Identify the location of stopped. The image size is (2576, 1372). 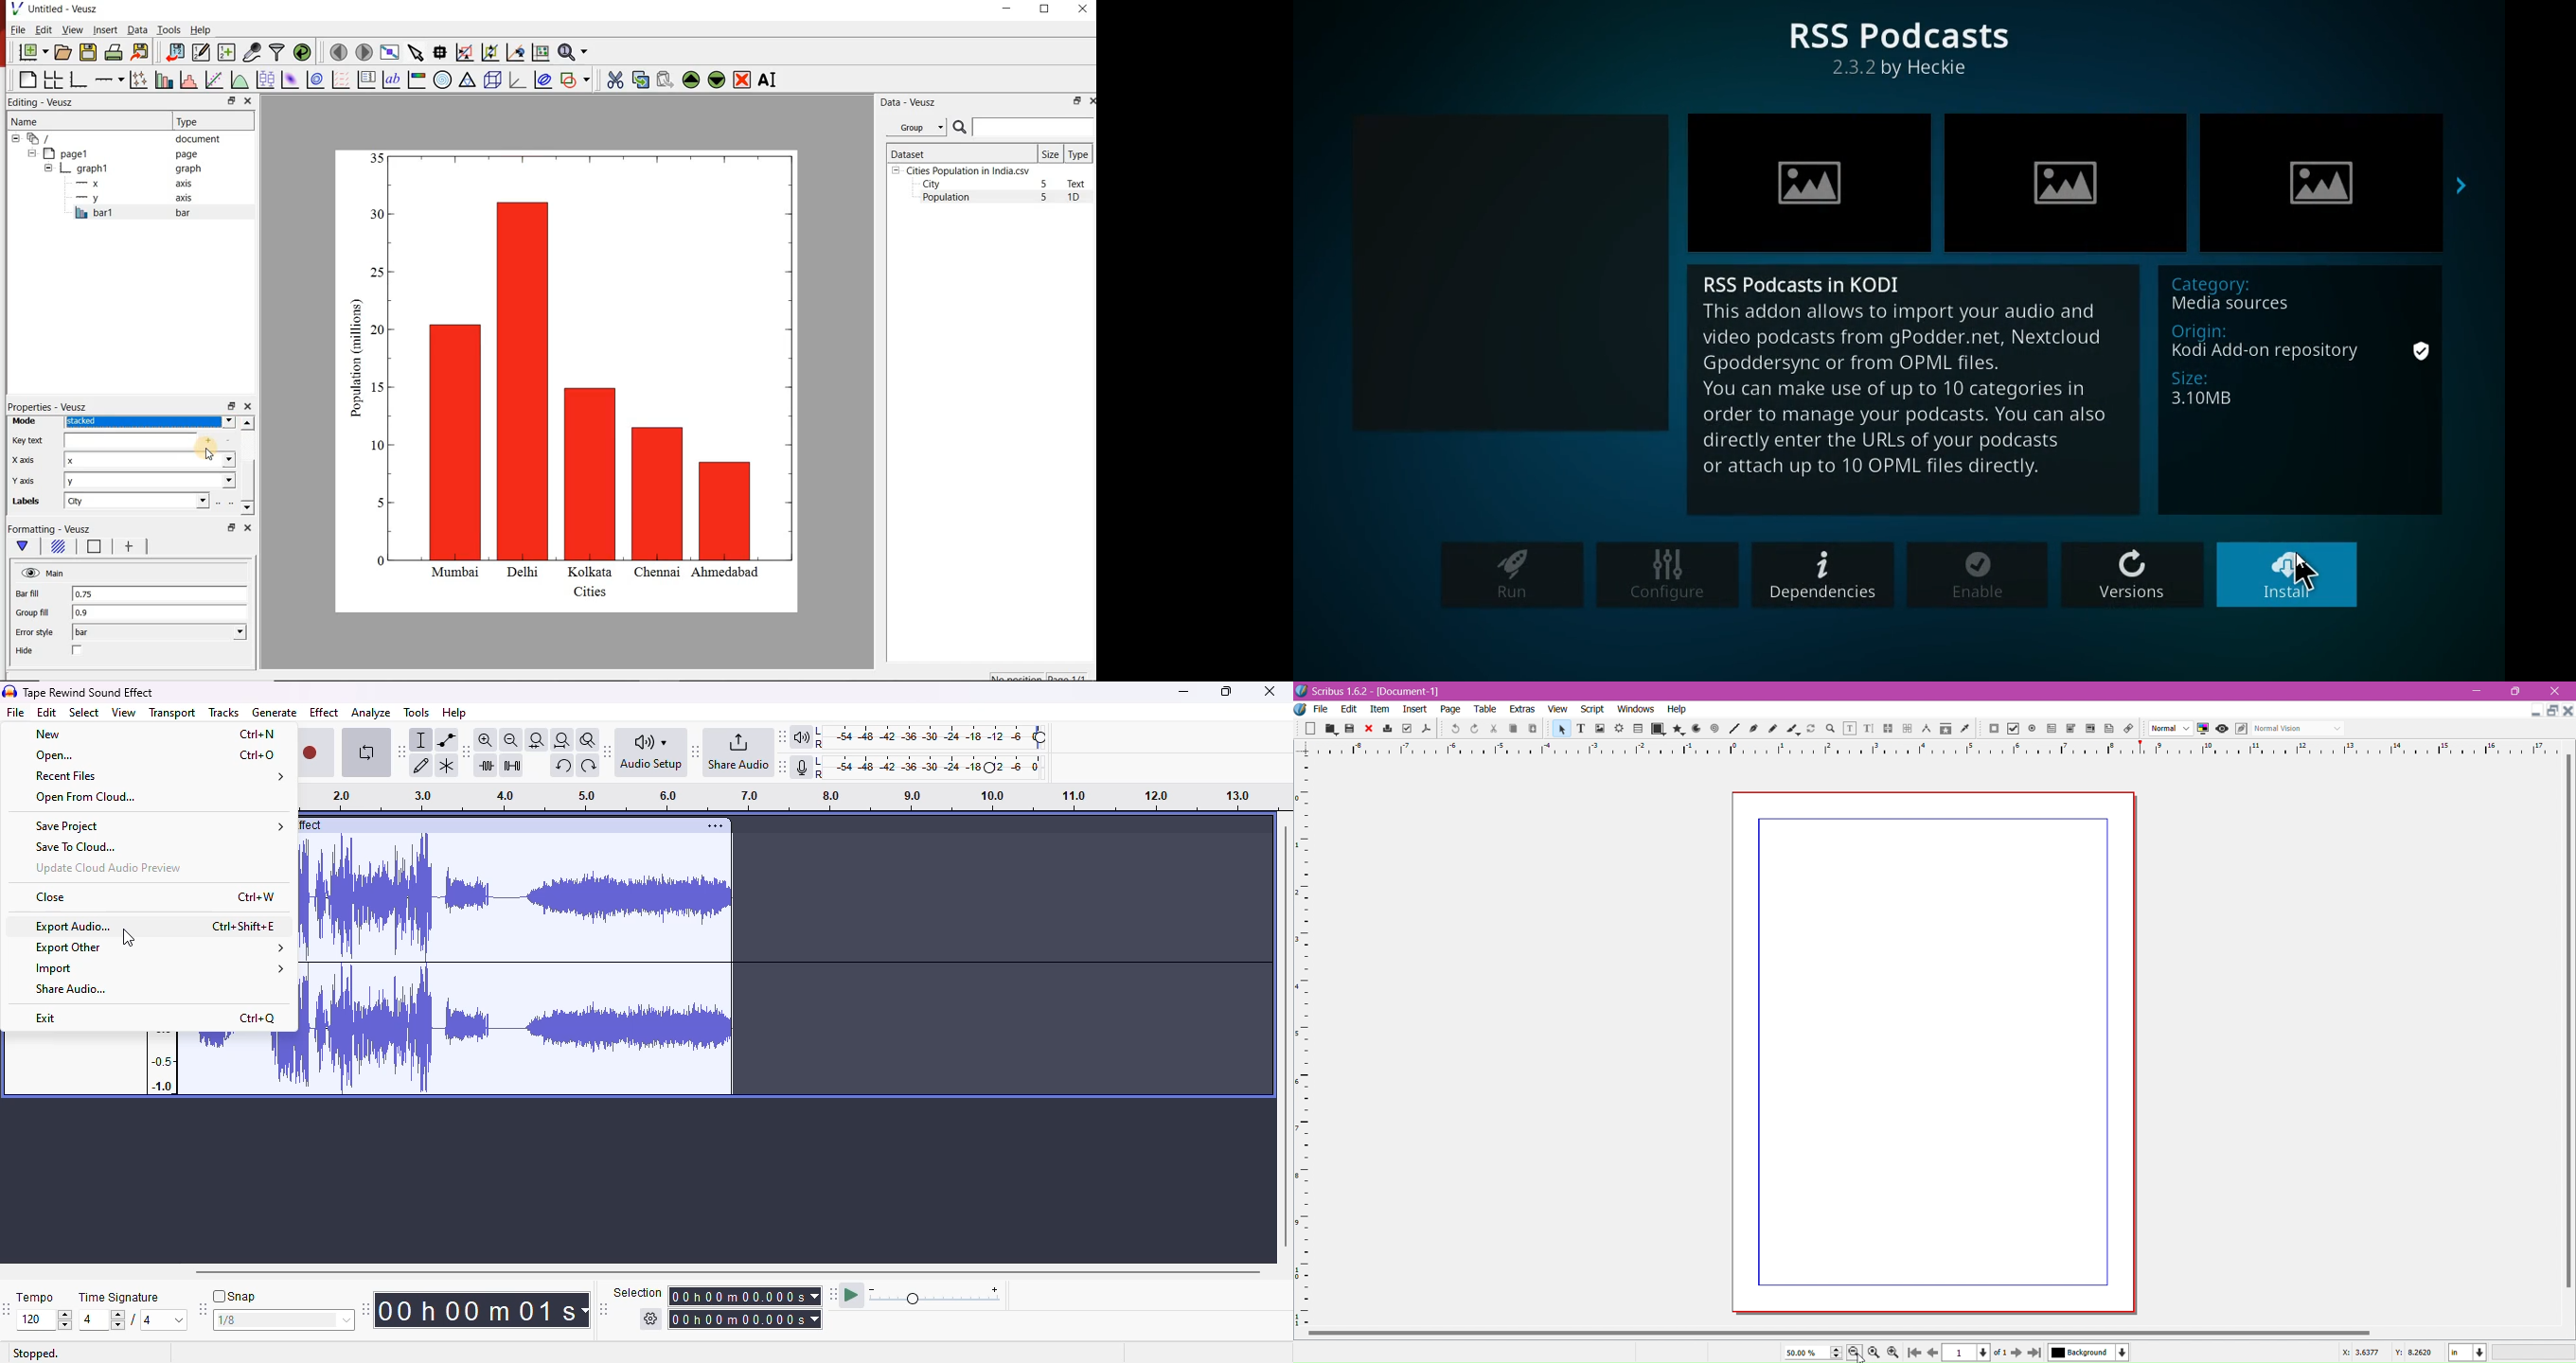
(35, 1354).